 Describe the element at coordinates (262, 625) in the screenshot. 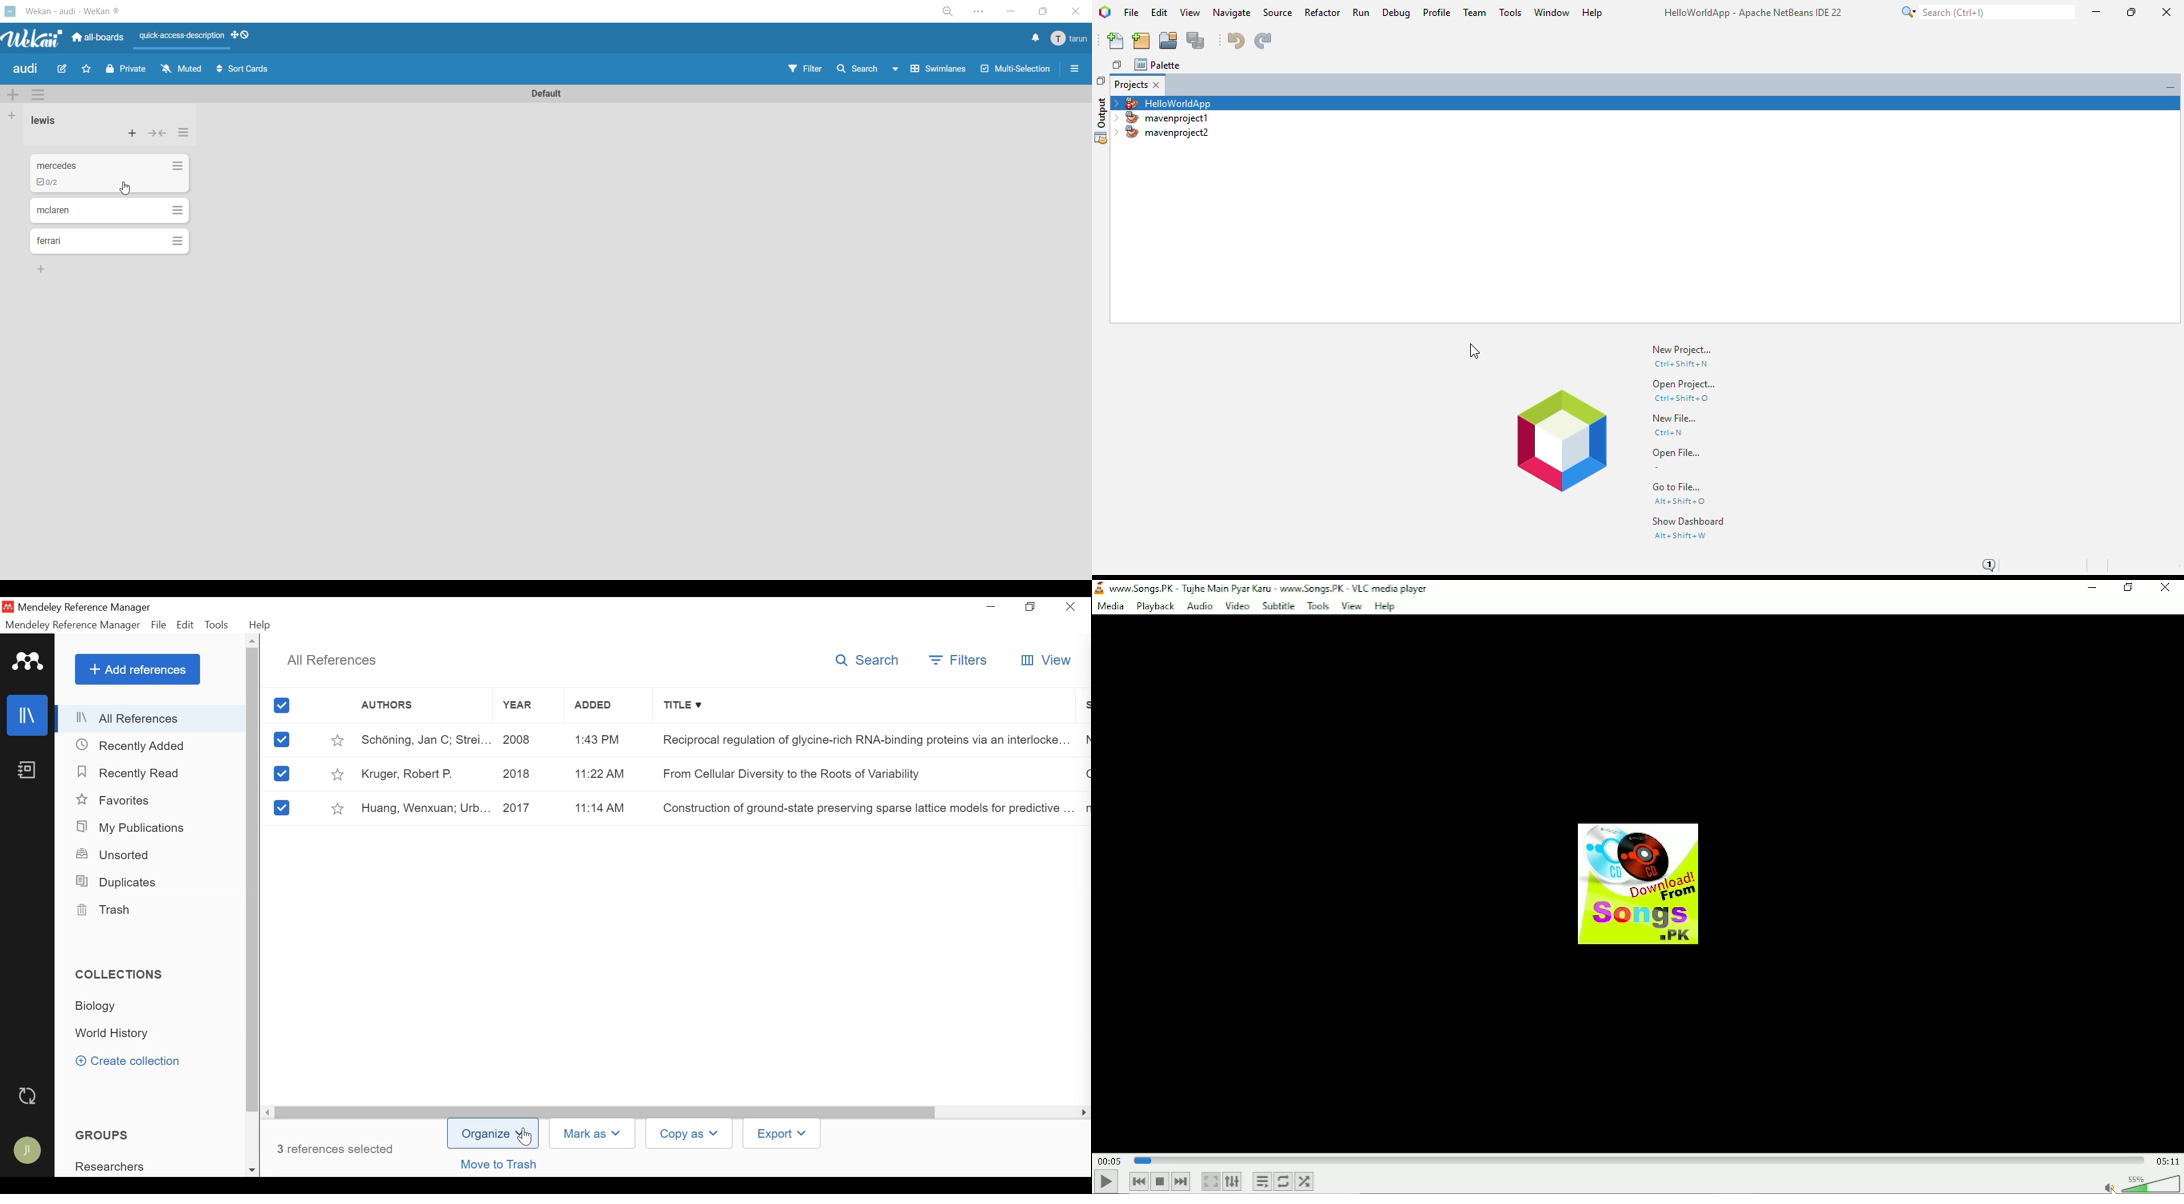

I see `Help` at that location.